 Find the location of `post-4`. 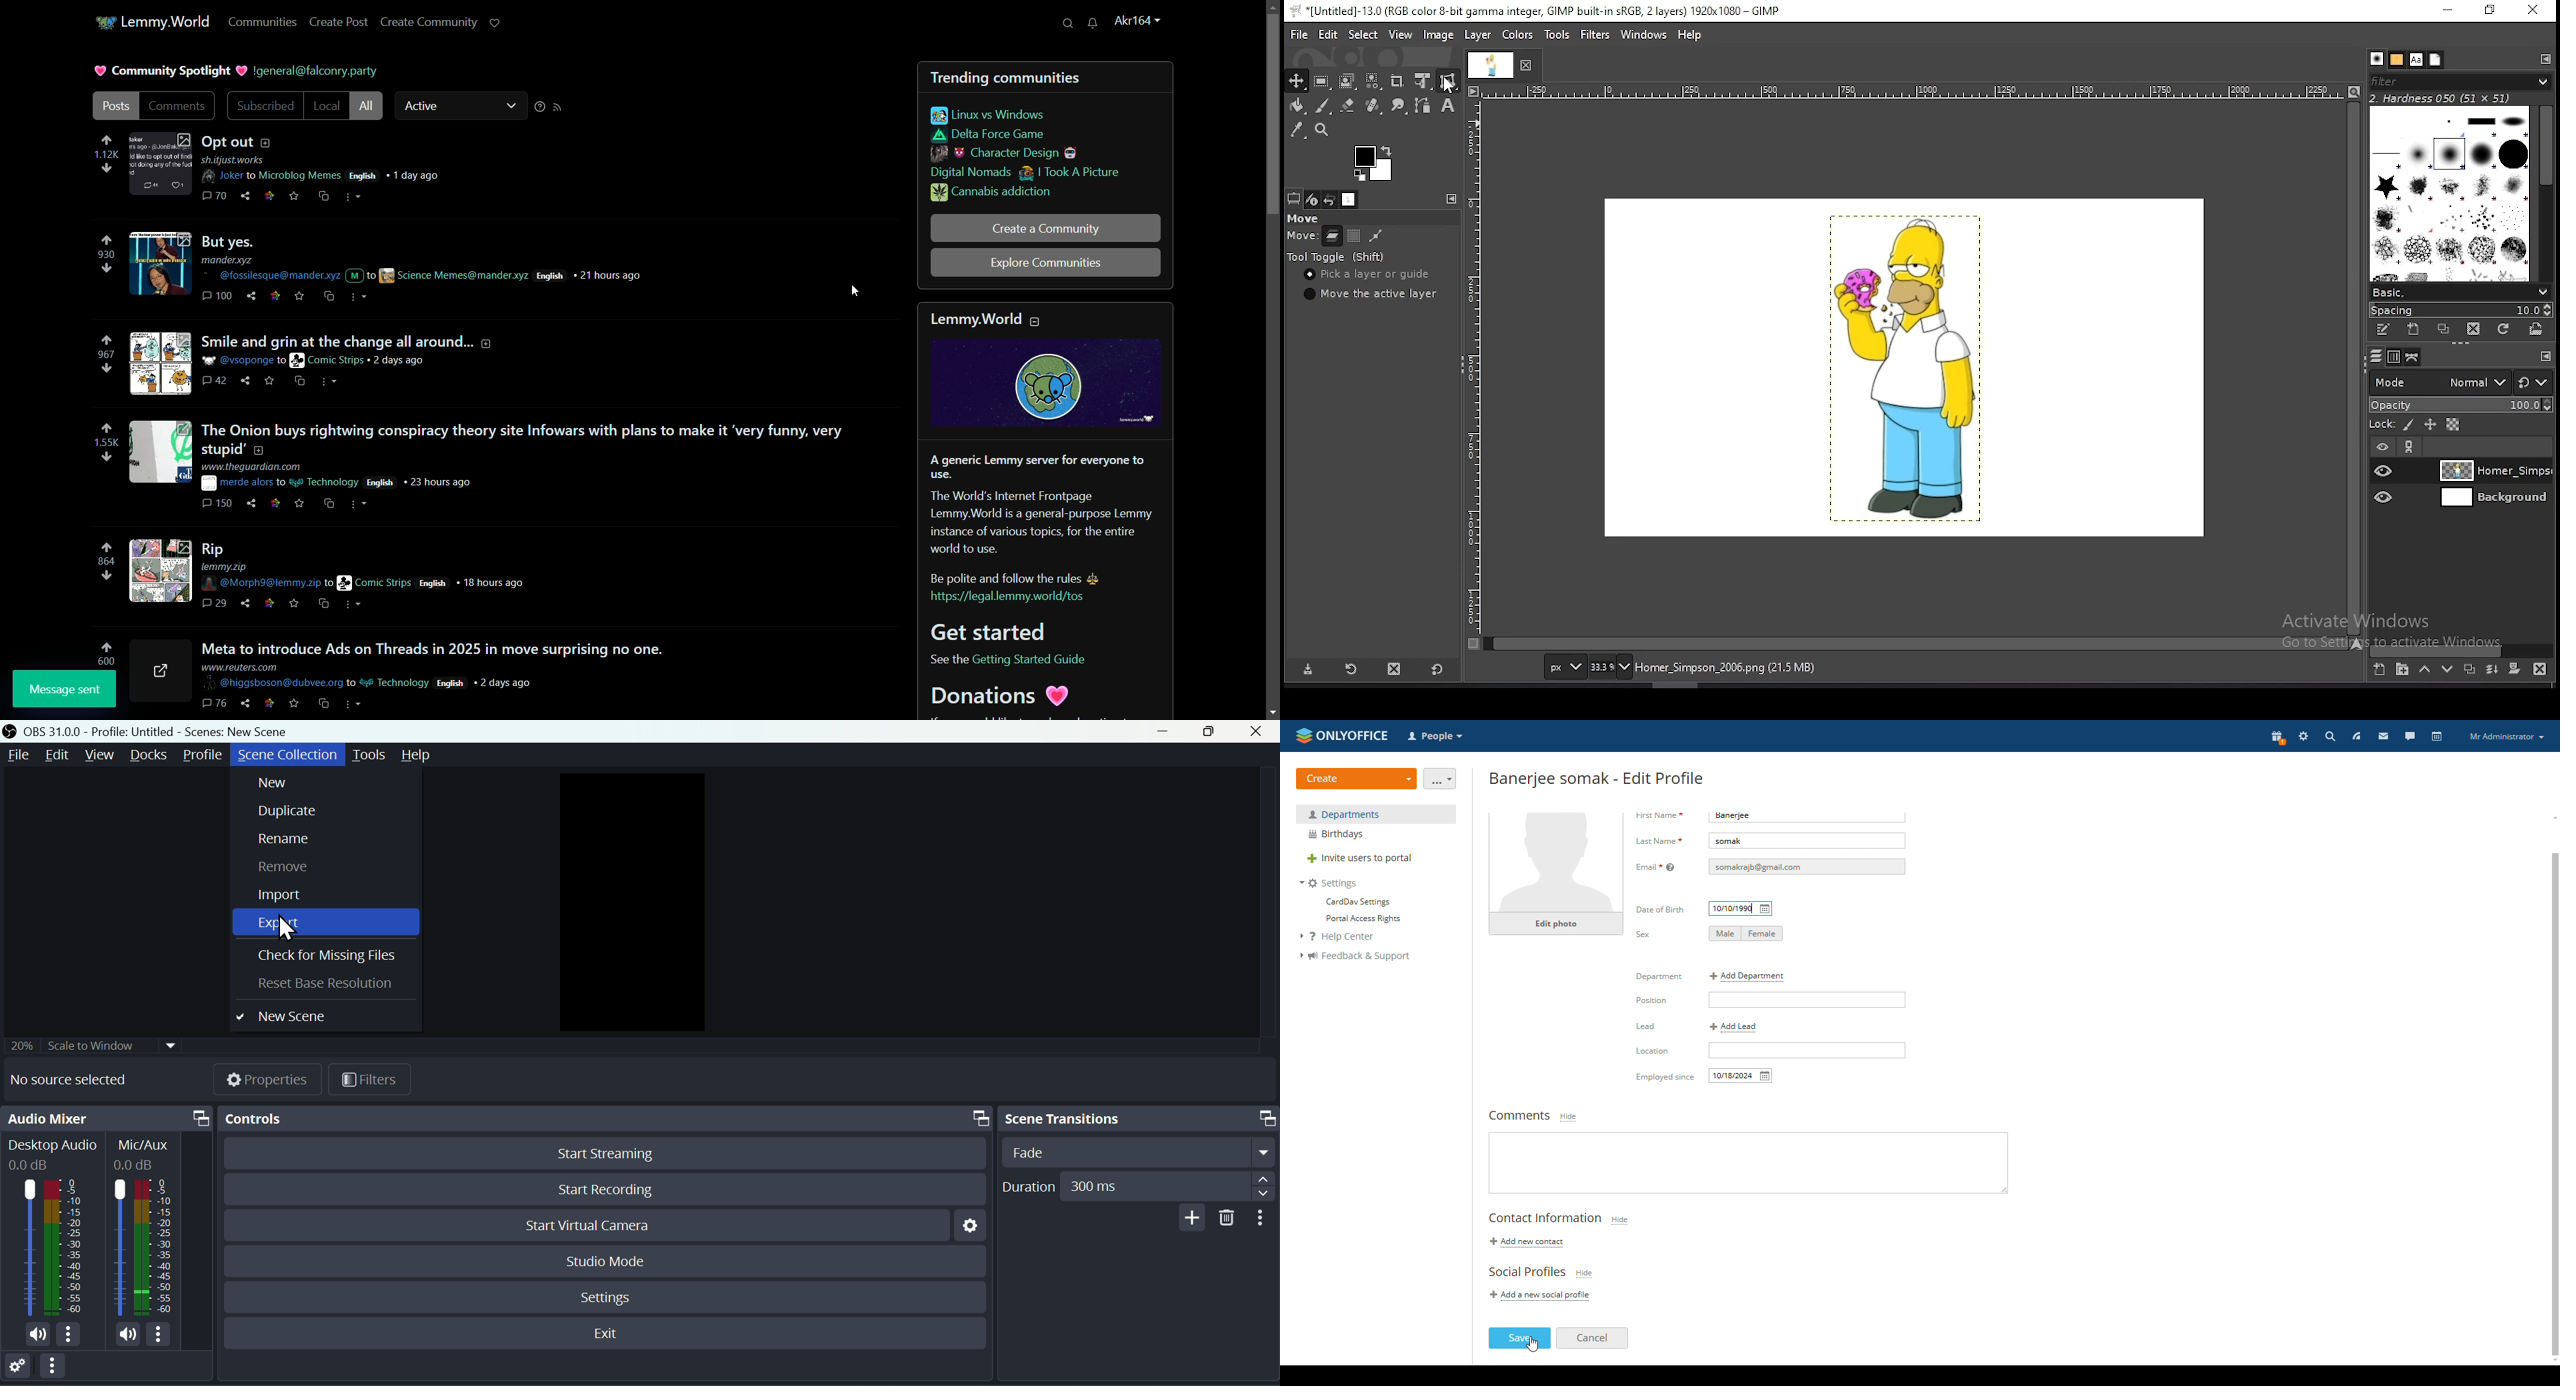

post-4 is located at coordinates (523, 438).